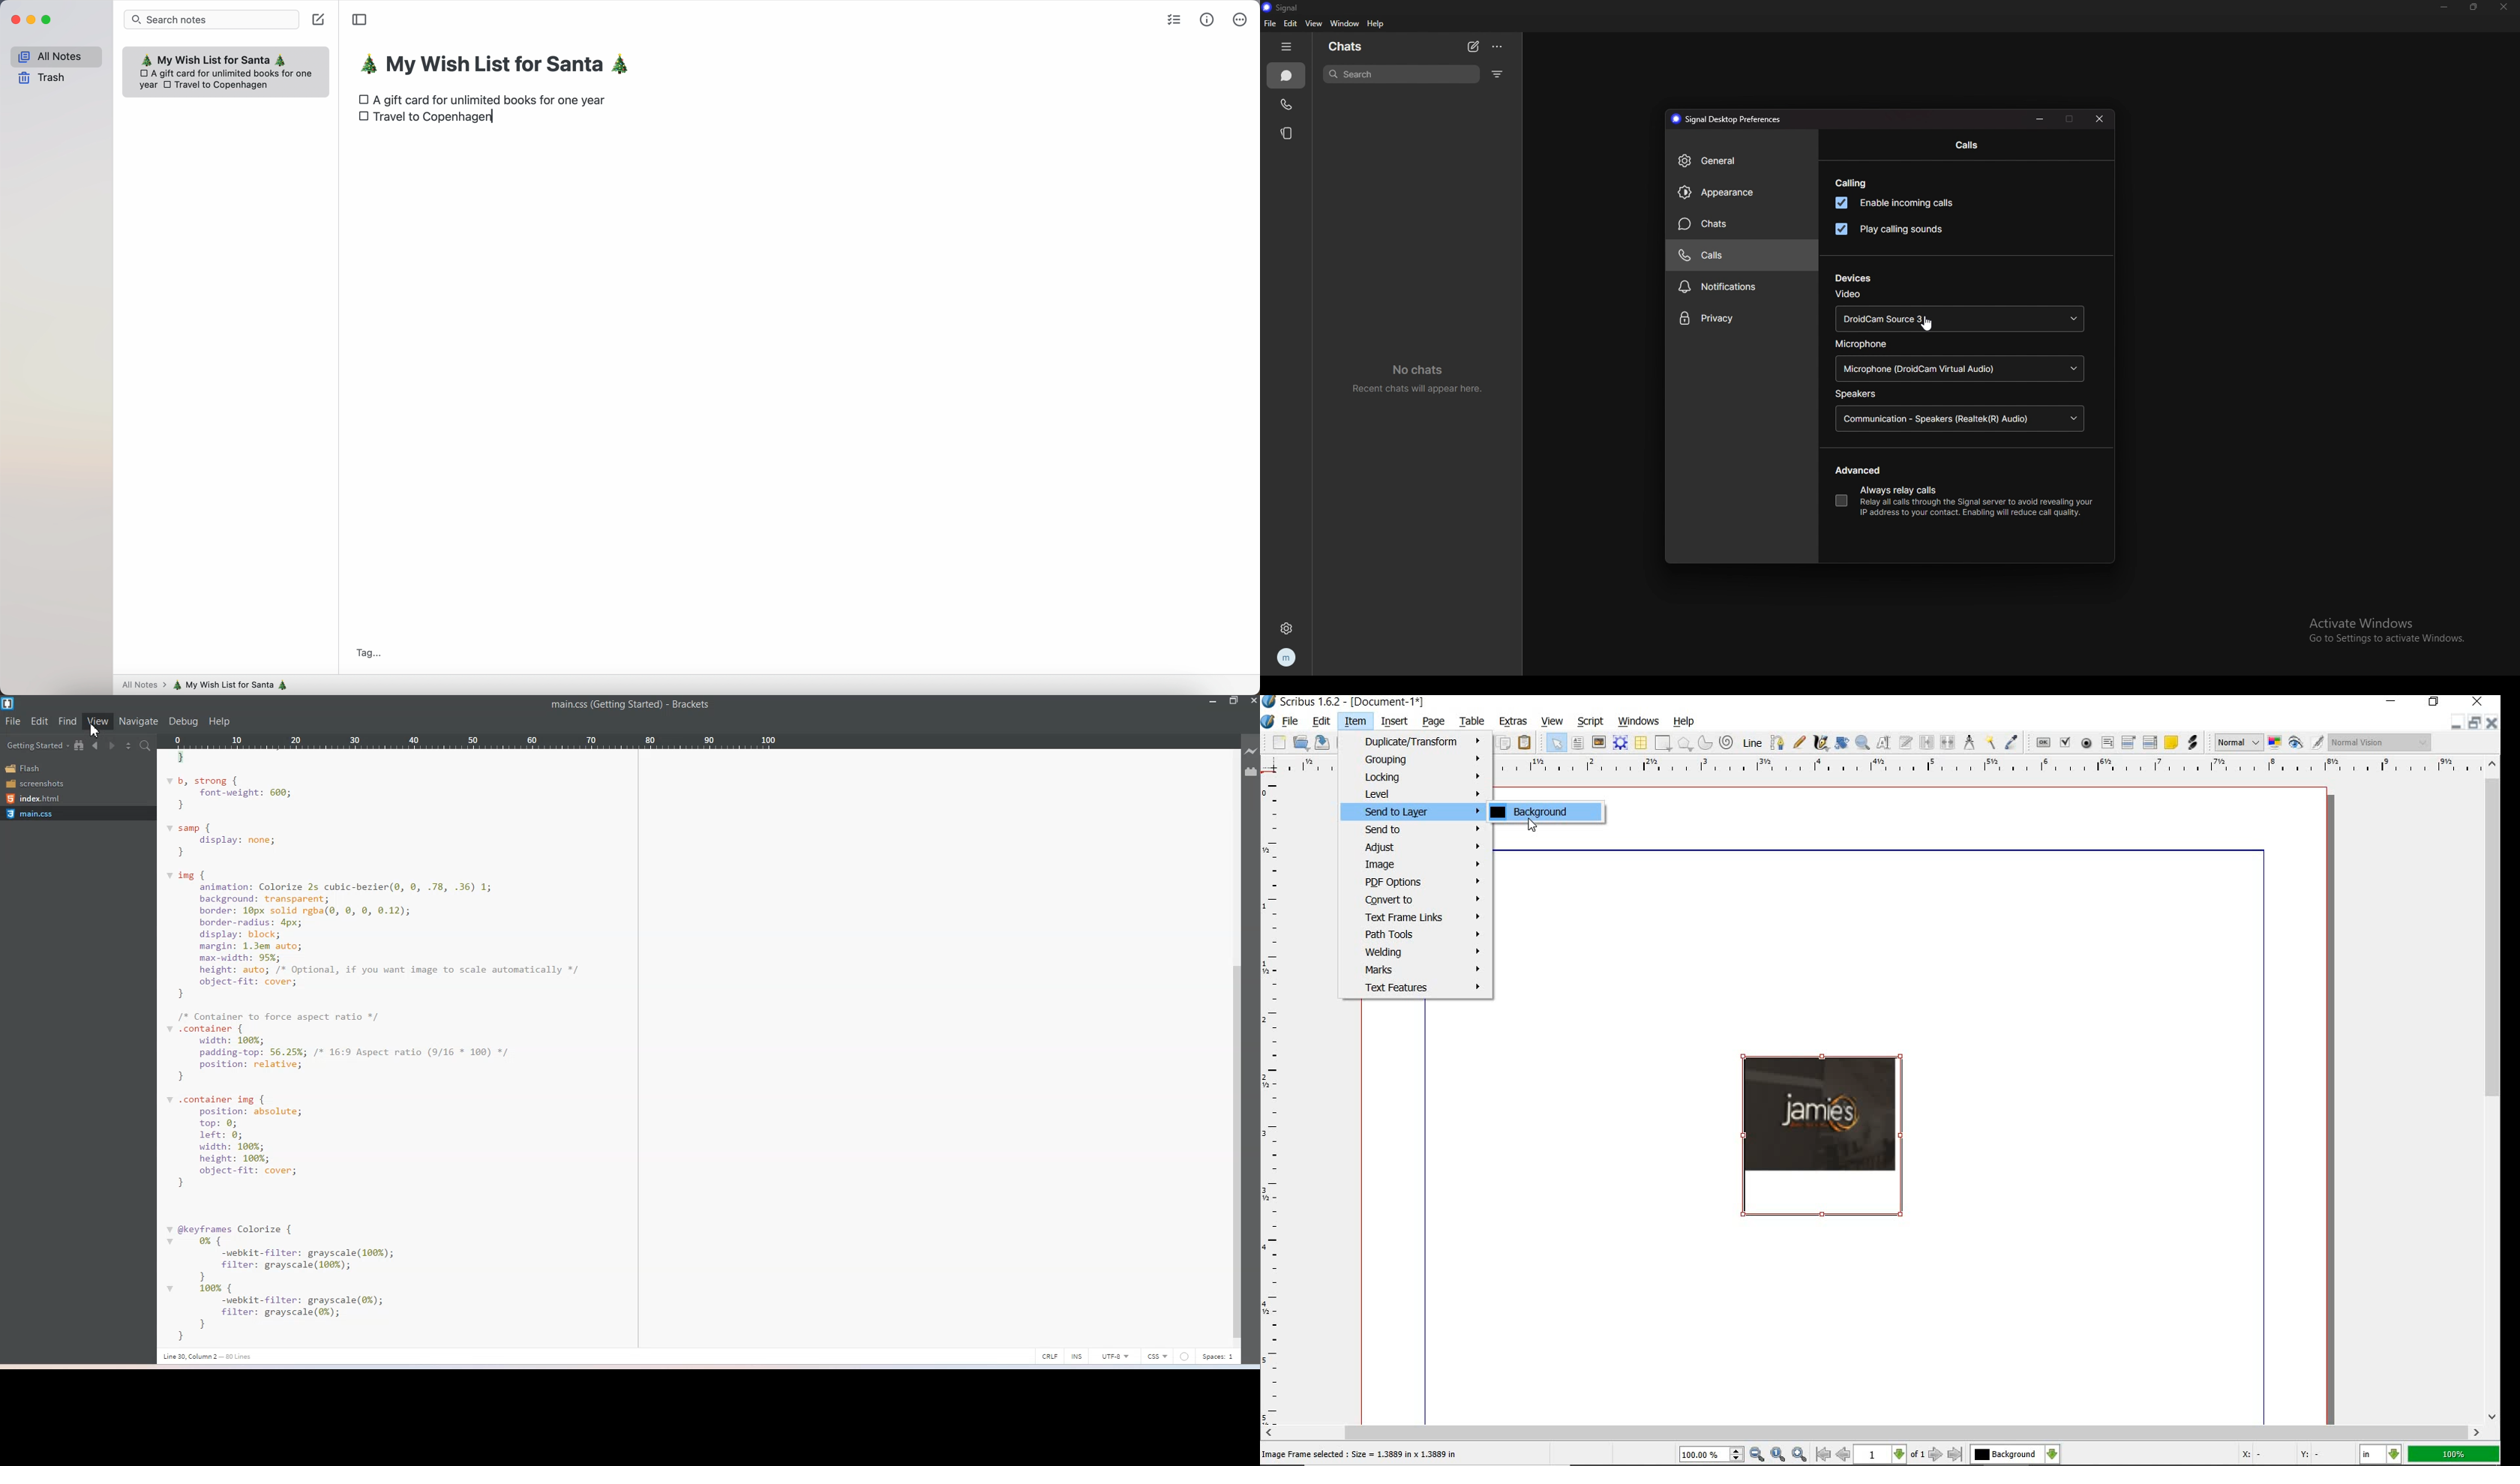 The image size is (2520, 1484). I want to click on Debug, so click(184, 721).